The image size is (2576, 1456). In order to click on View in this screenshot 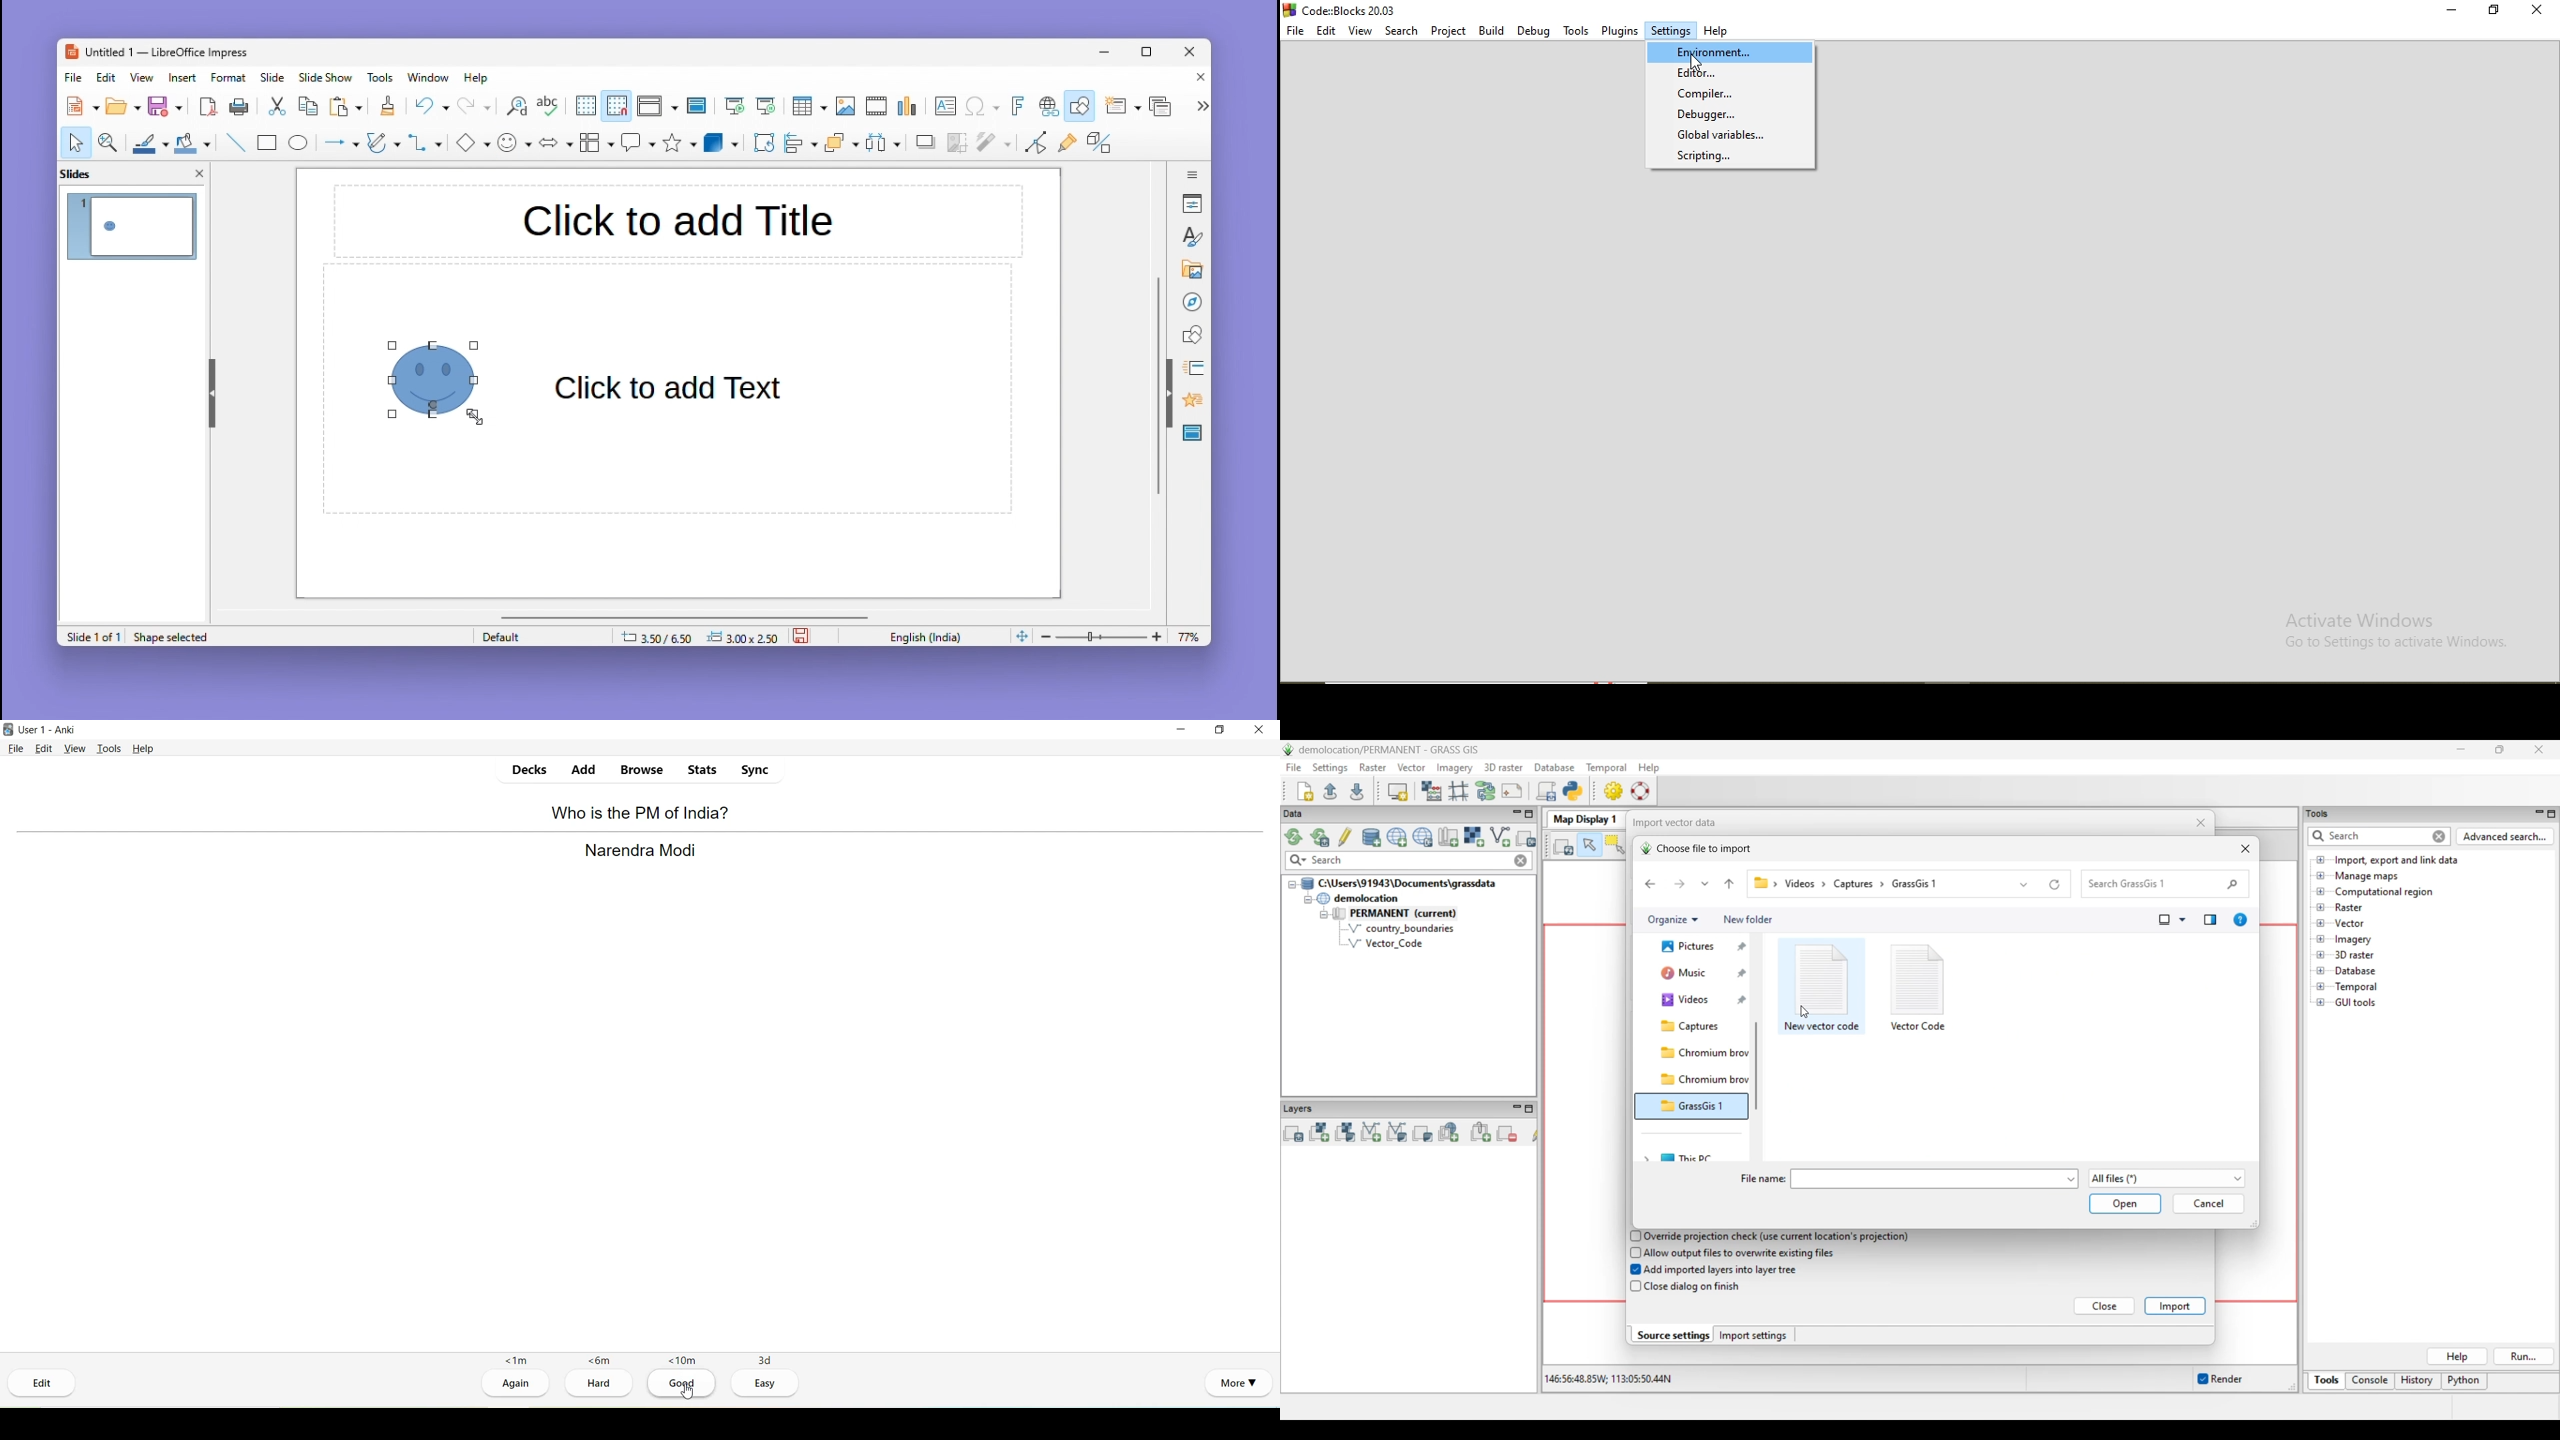, I will do `click(75, 748)`.